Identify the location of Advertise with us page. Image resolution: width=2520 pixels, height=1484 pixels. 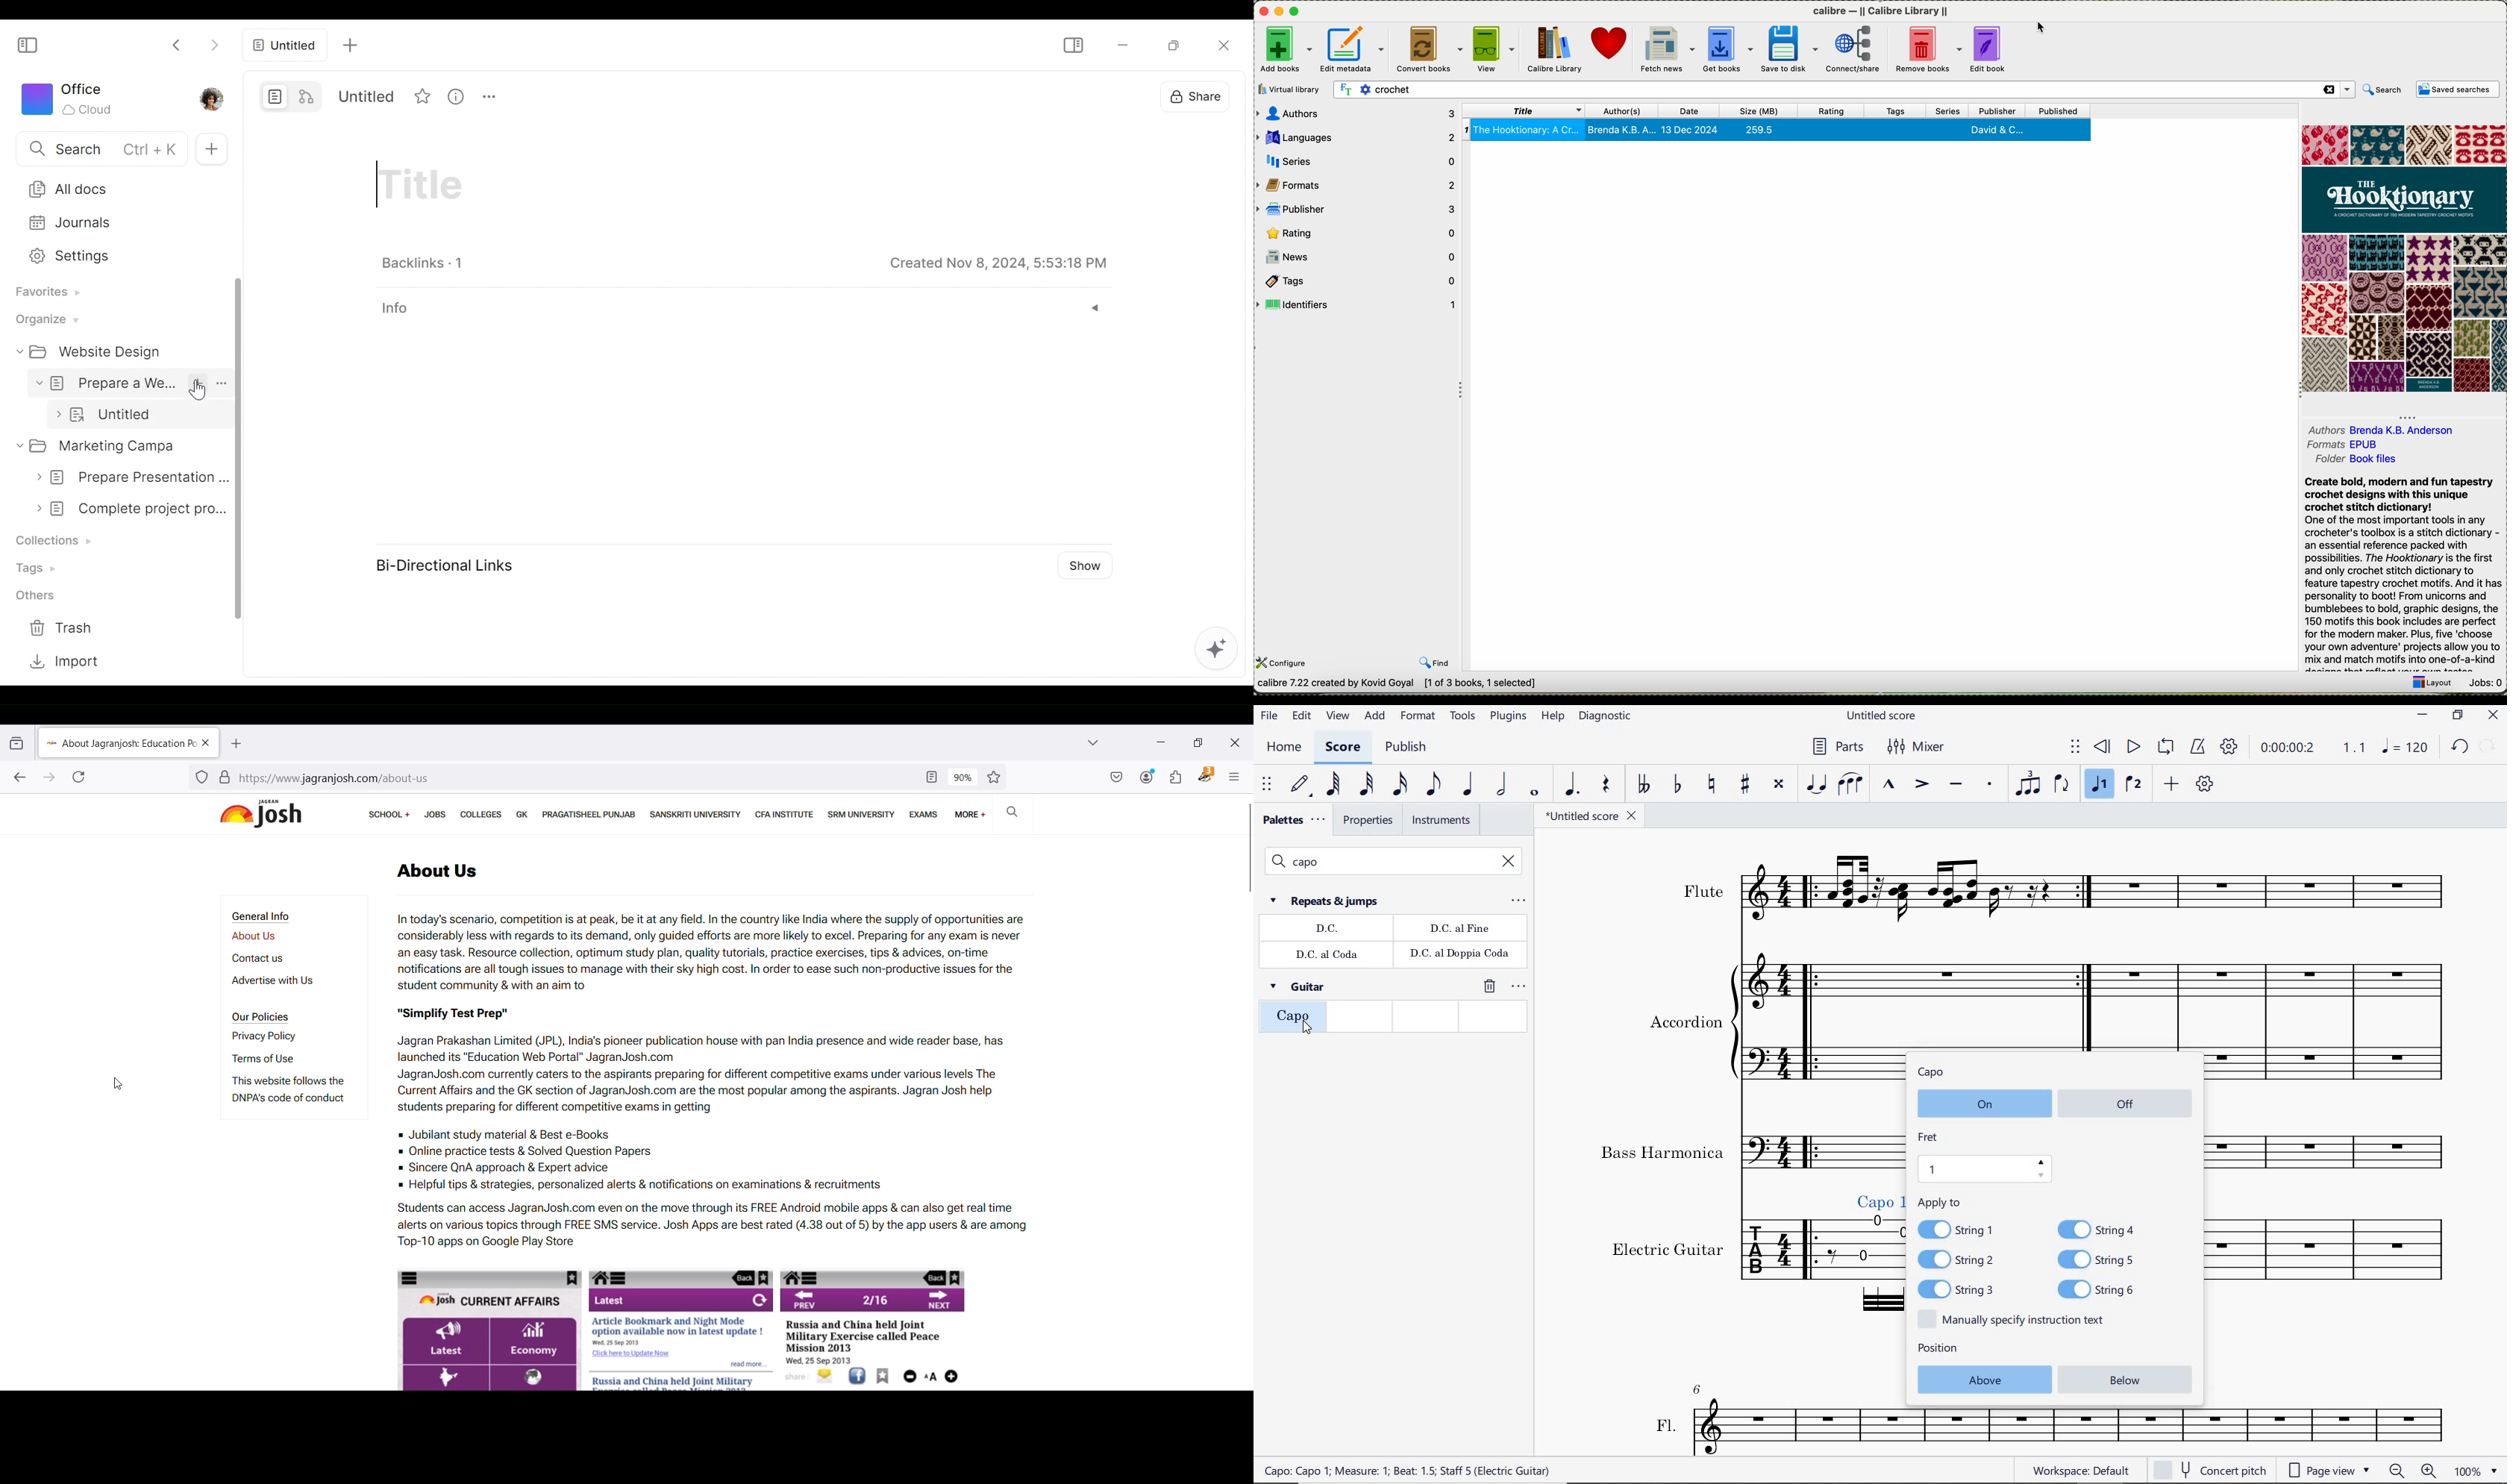
(291, 981).